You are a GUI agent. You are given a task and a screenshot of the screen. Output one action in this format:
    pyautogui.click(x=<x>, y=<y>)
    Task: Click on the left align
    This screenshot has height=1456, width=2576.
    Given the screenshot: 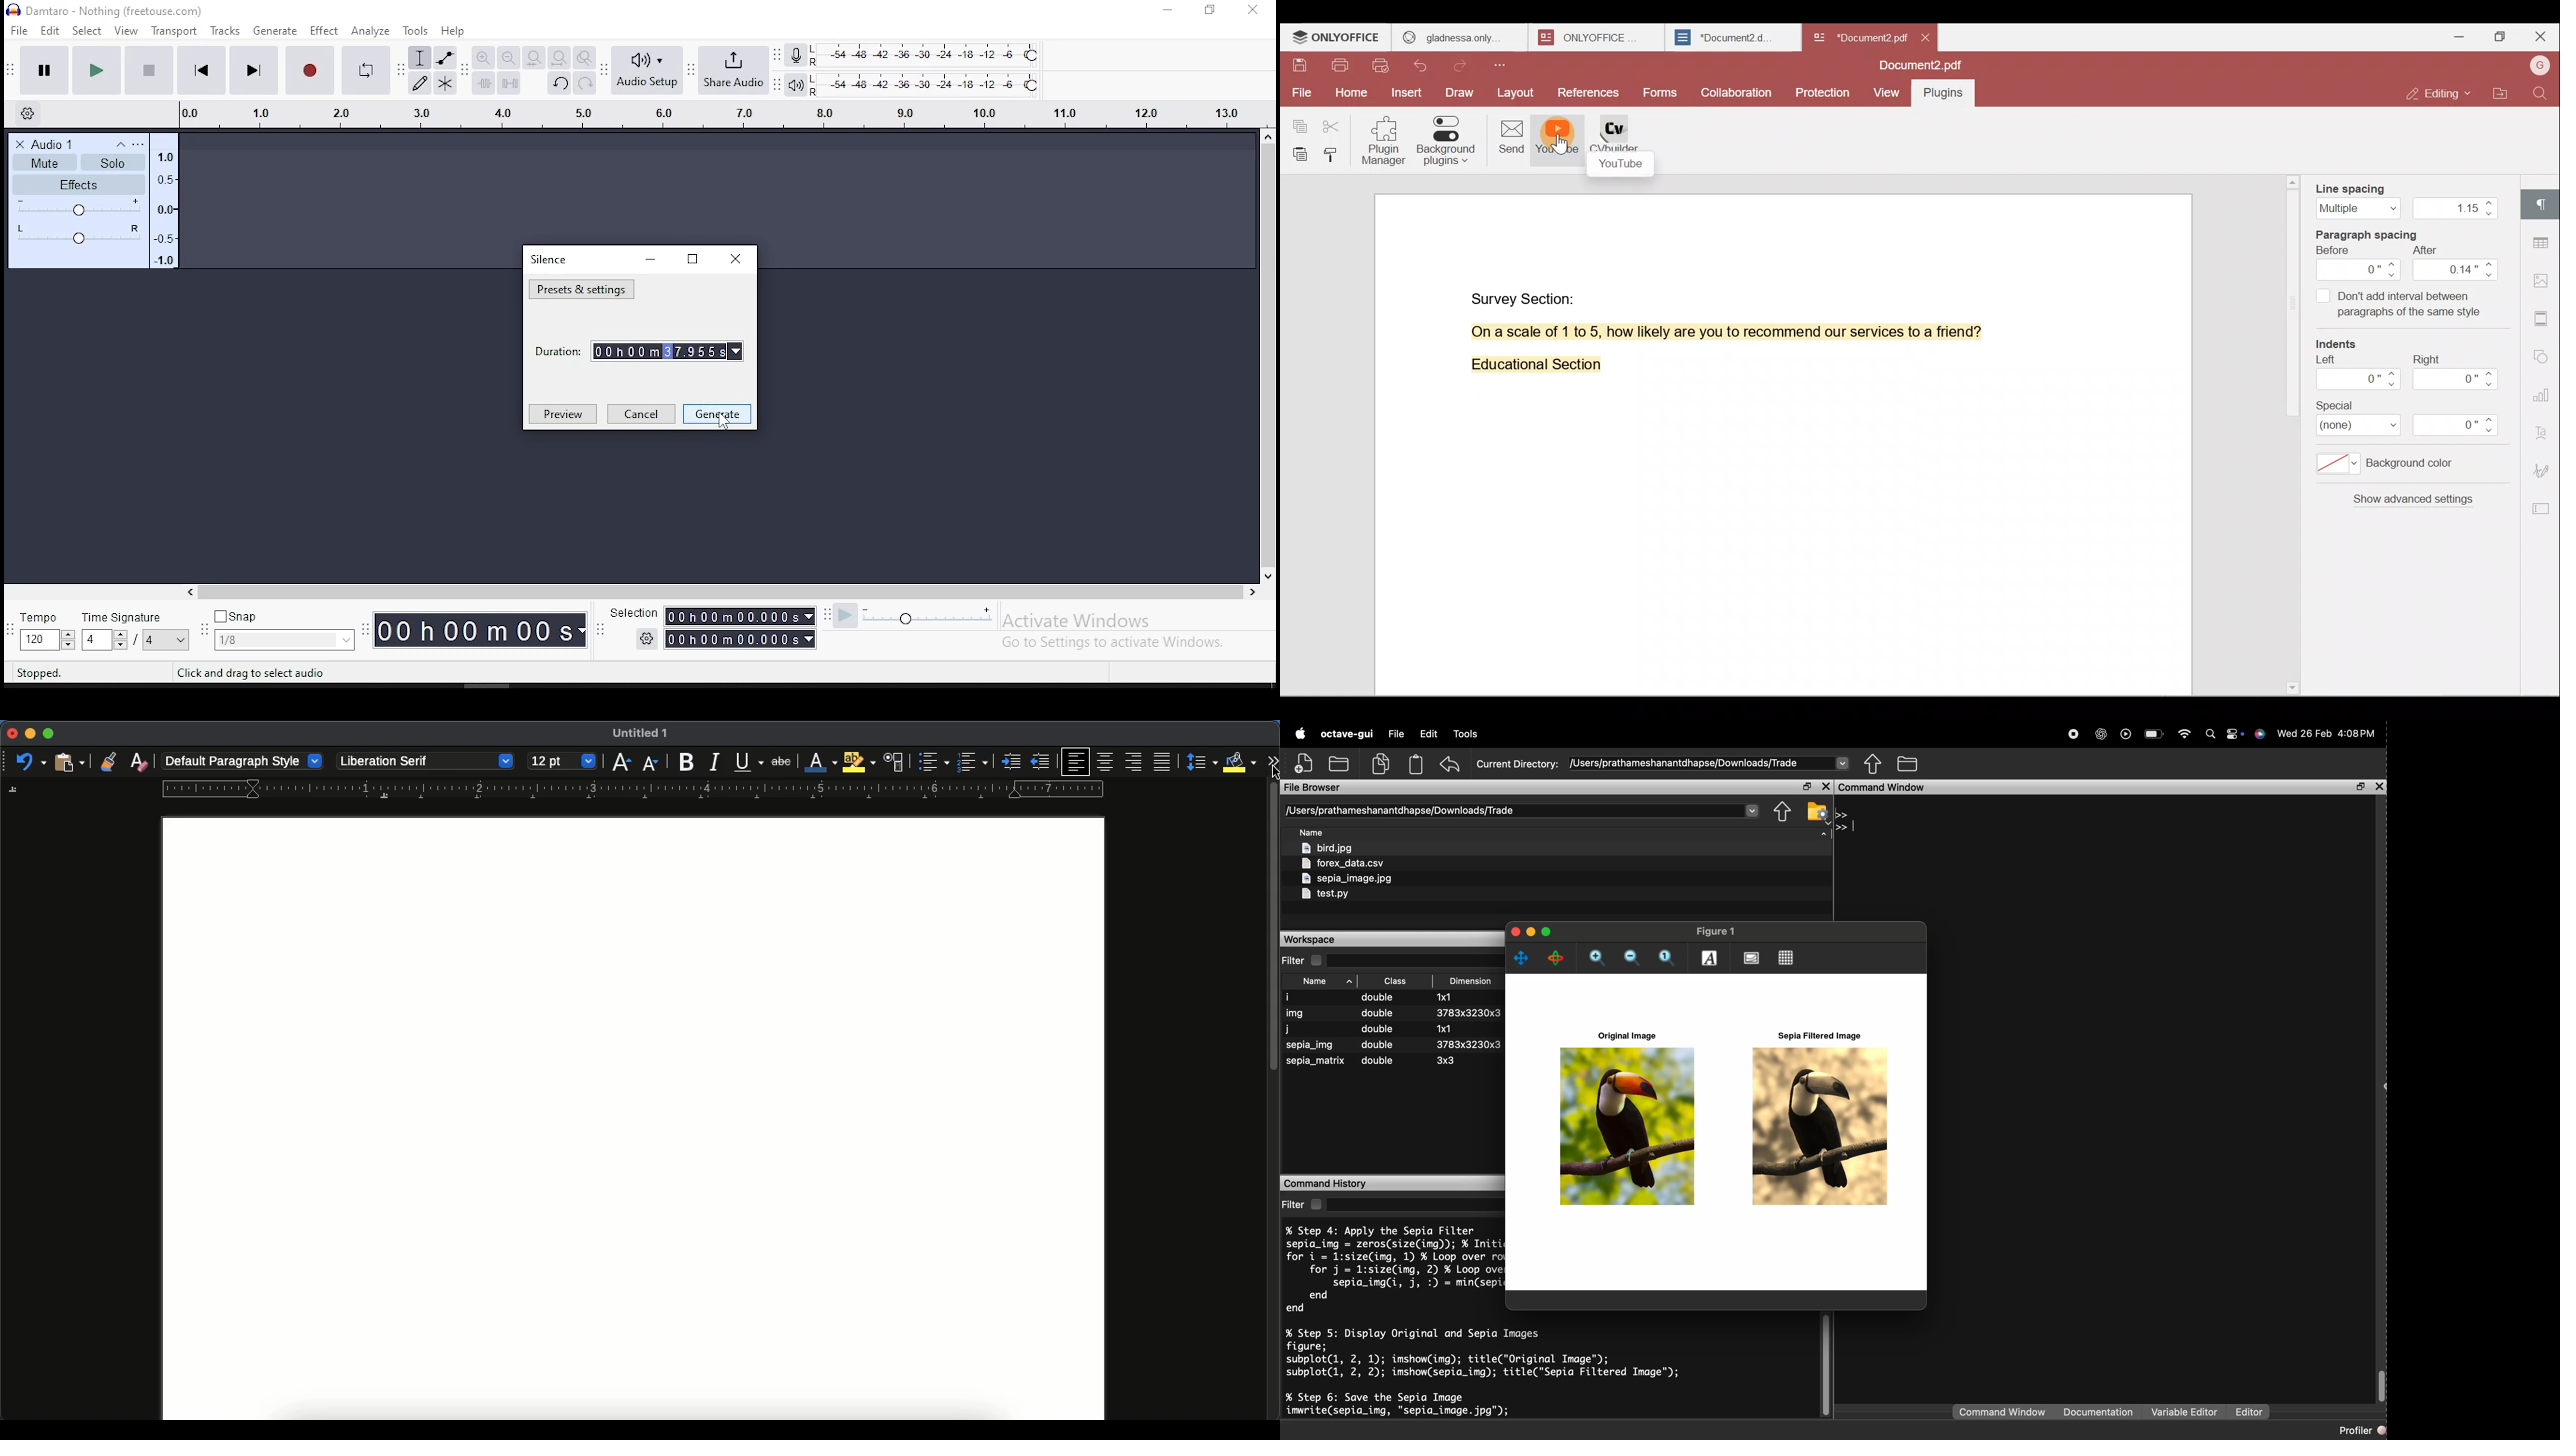 What is the action you would take?
    pyautogui.click(x=1077, y=761)
    